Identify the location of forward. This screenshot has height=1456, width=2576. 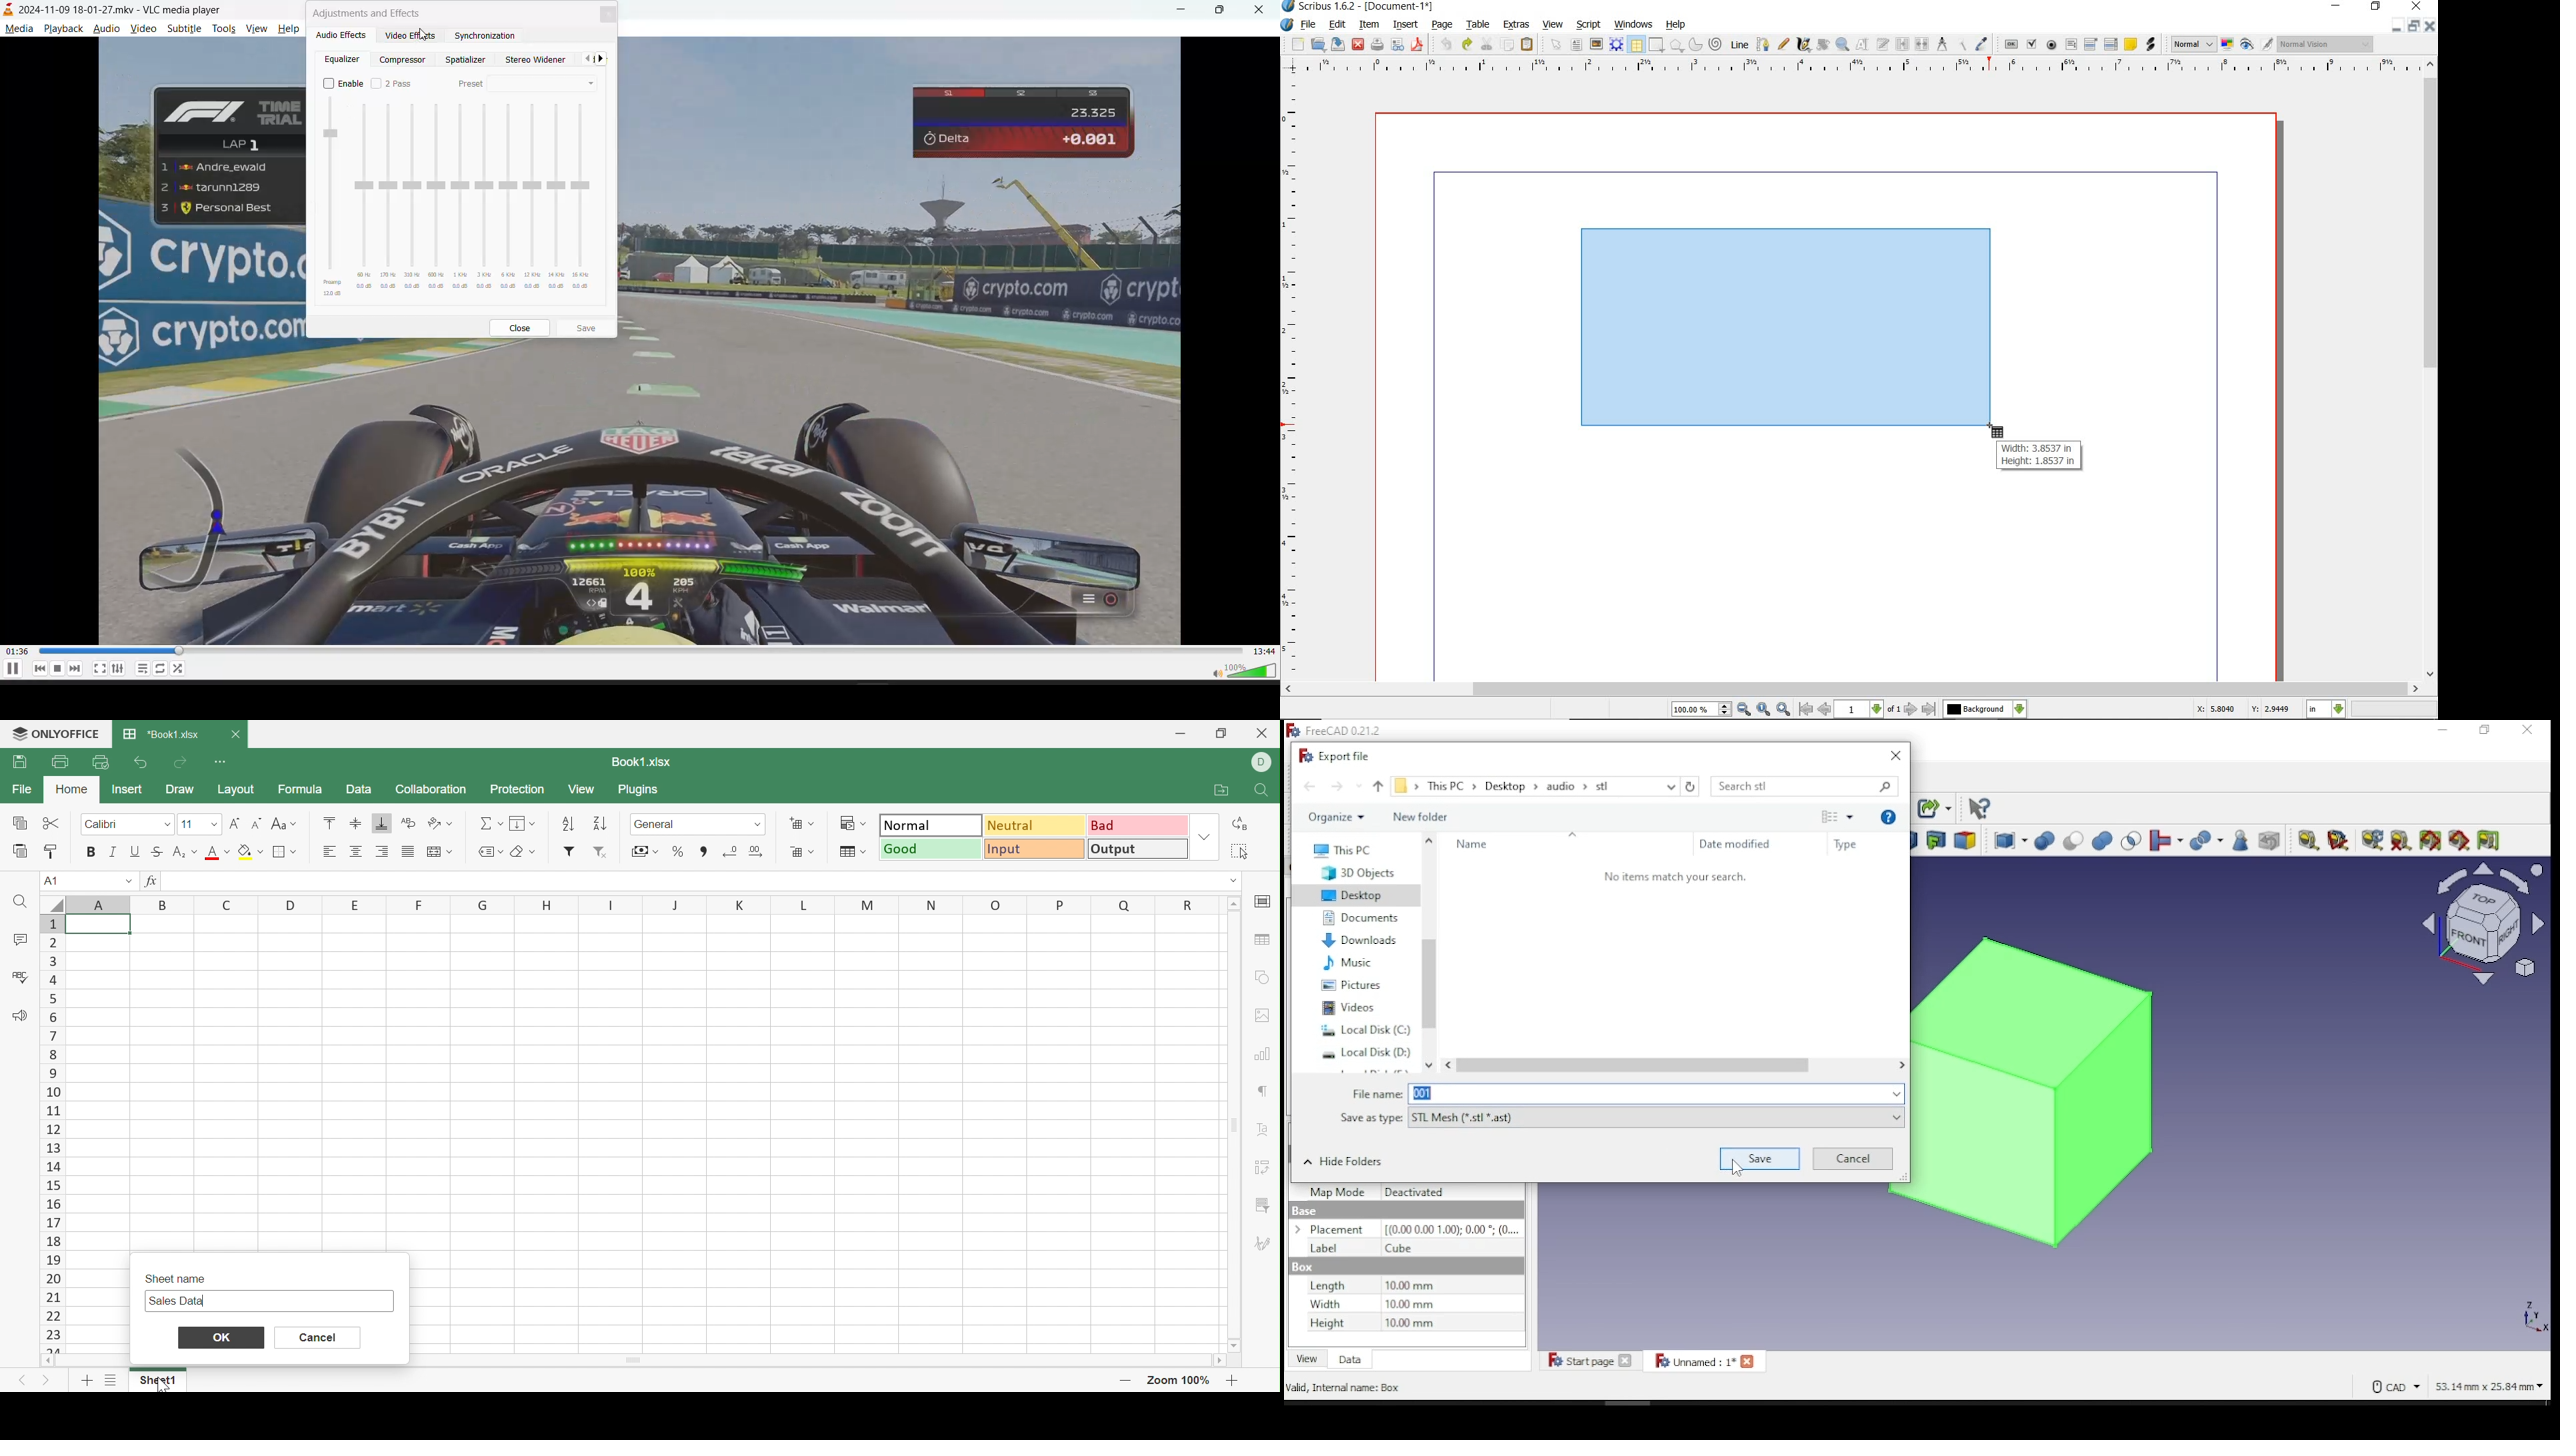
(1343, 783).